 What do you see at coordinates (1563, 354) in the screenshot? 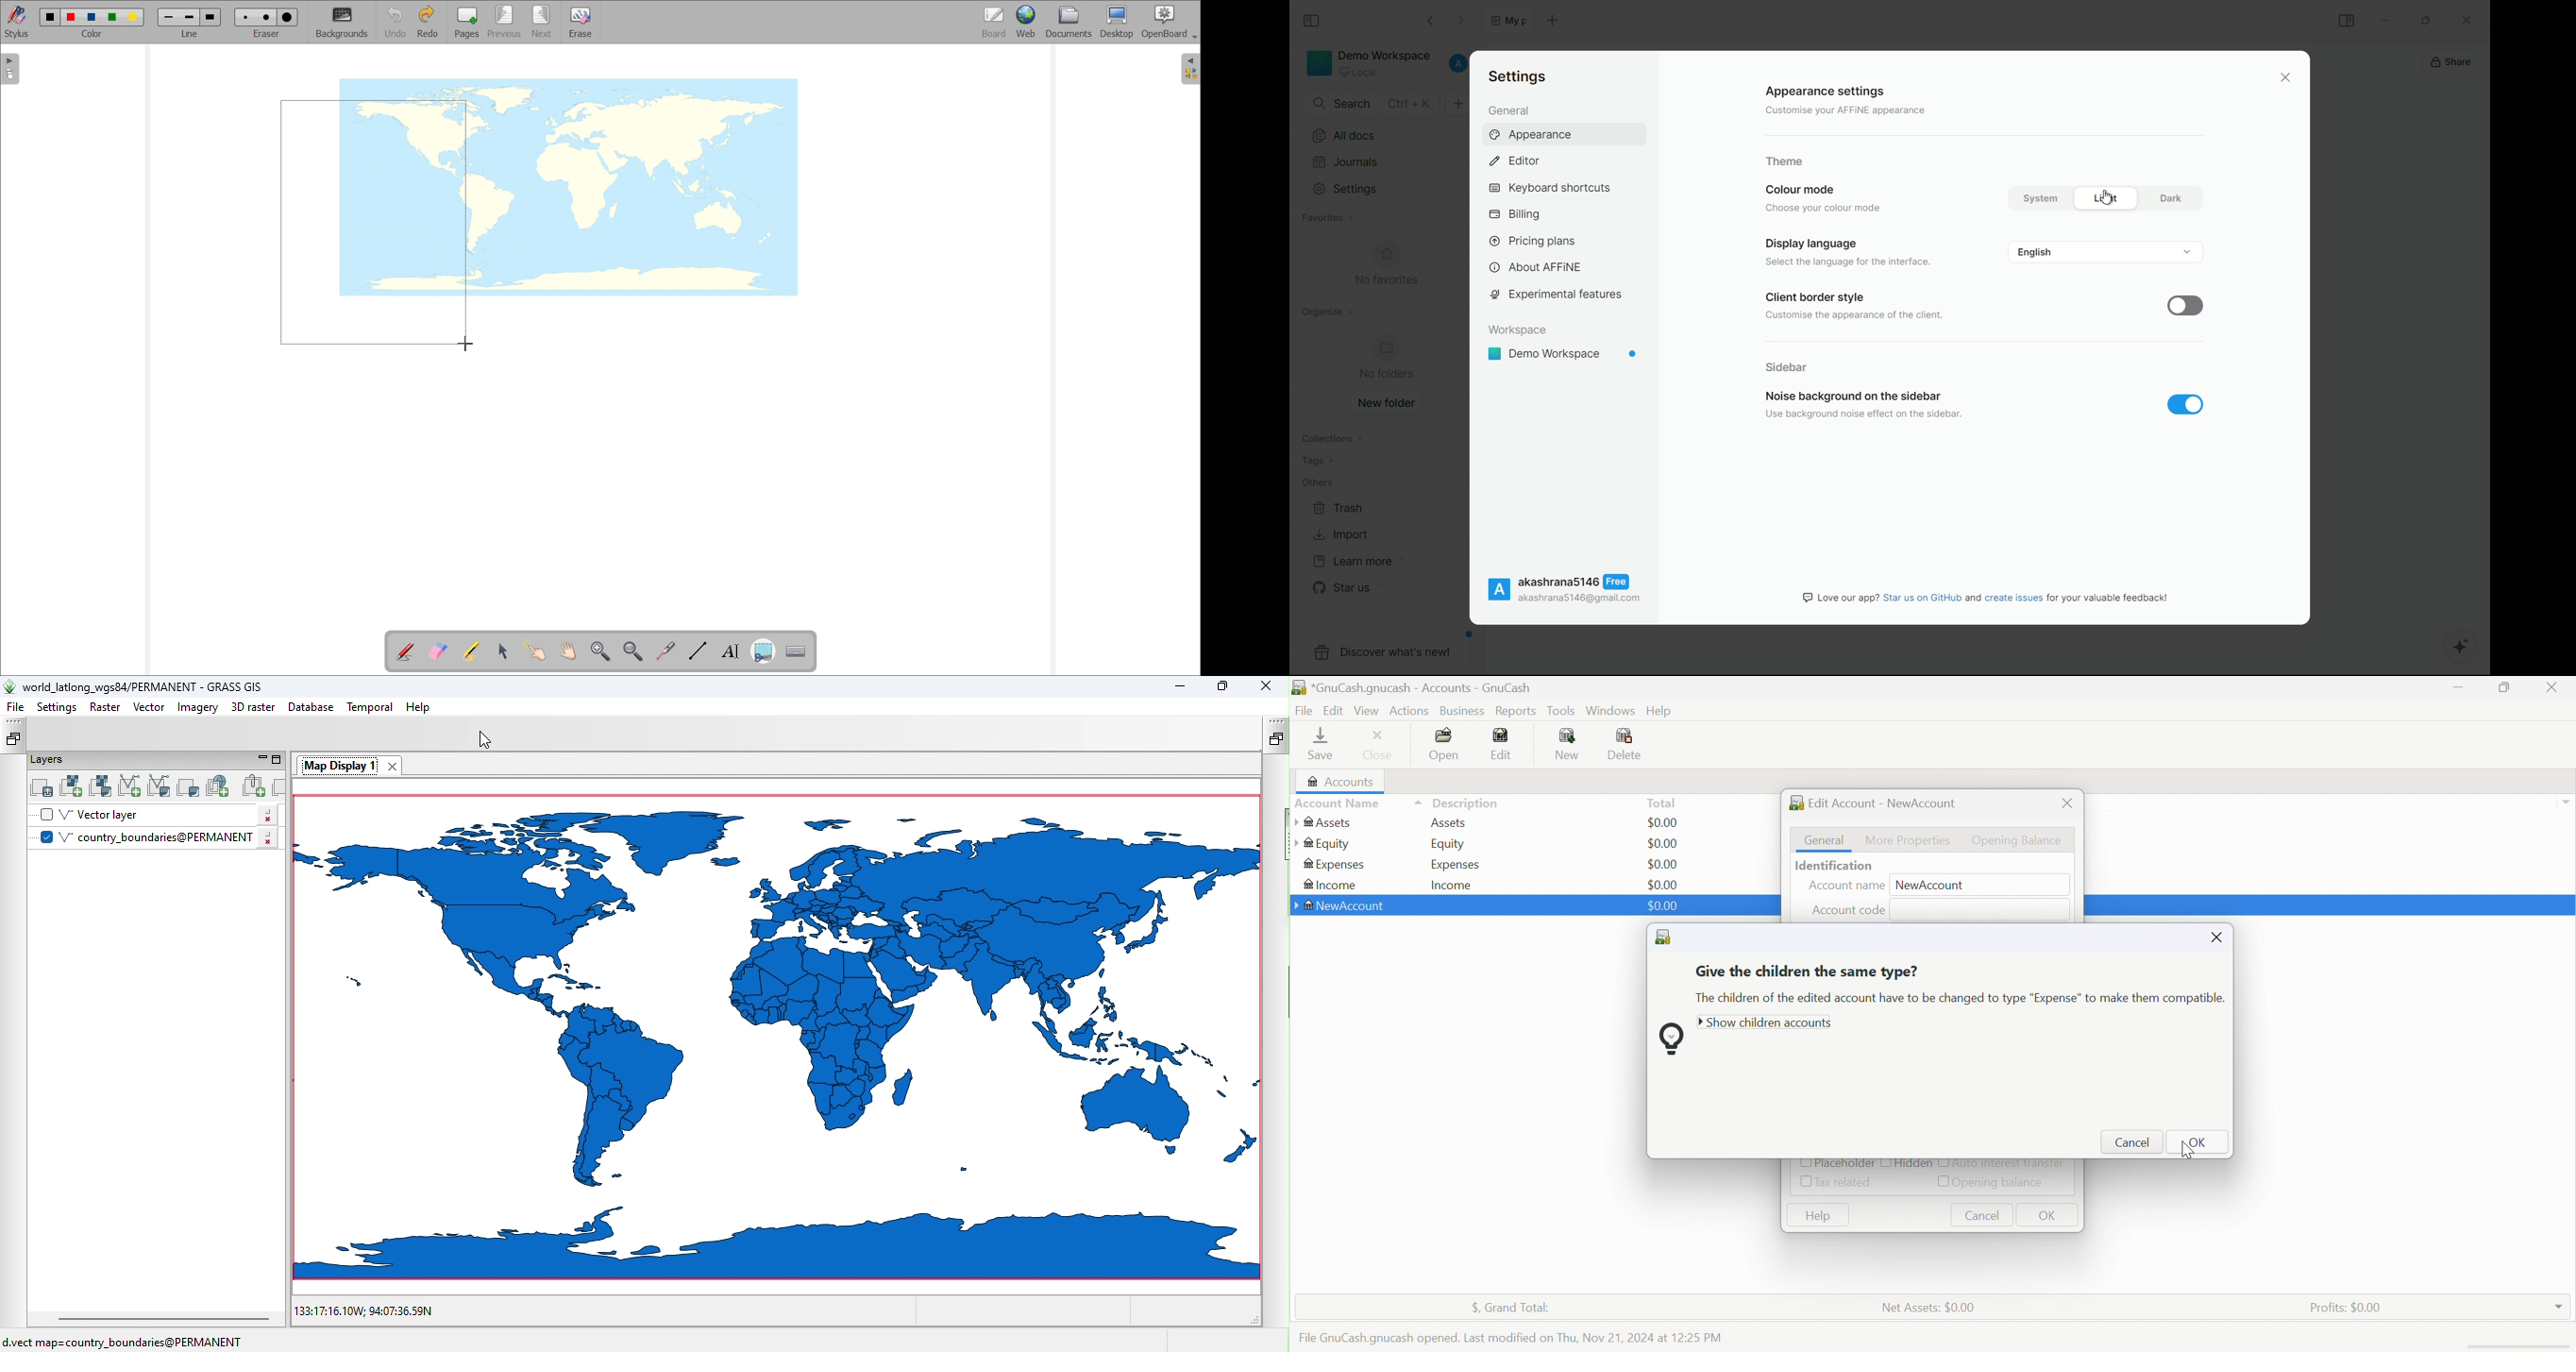
I see `demo workspace` at bounding box center [1563, 354].